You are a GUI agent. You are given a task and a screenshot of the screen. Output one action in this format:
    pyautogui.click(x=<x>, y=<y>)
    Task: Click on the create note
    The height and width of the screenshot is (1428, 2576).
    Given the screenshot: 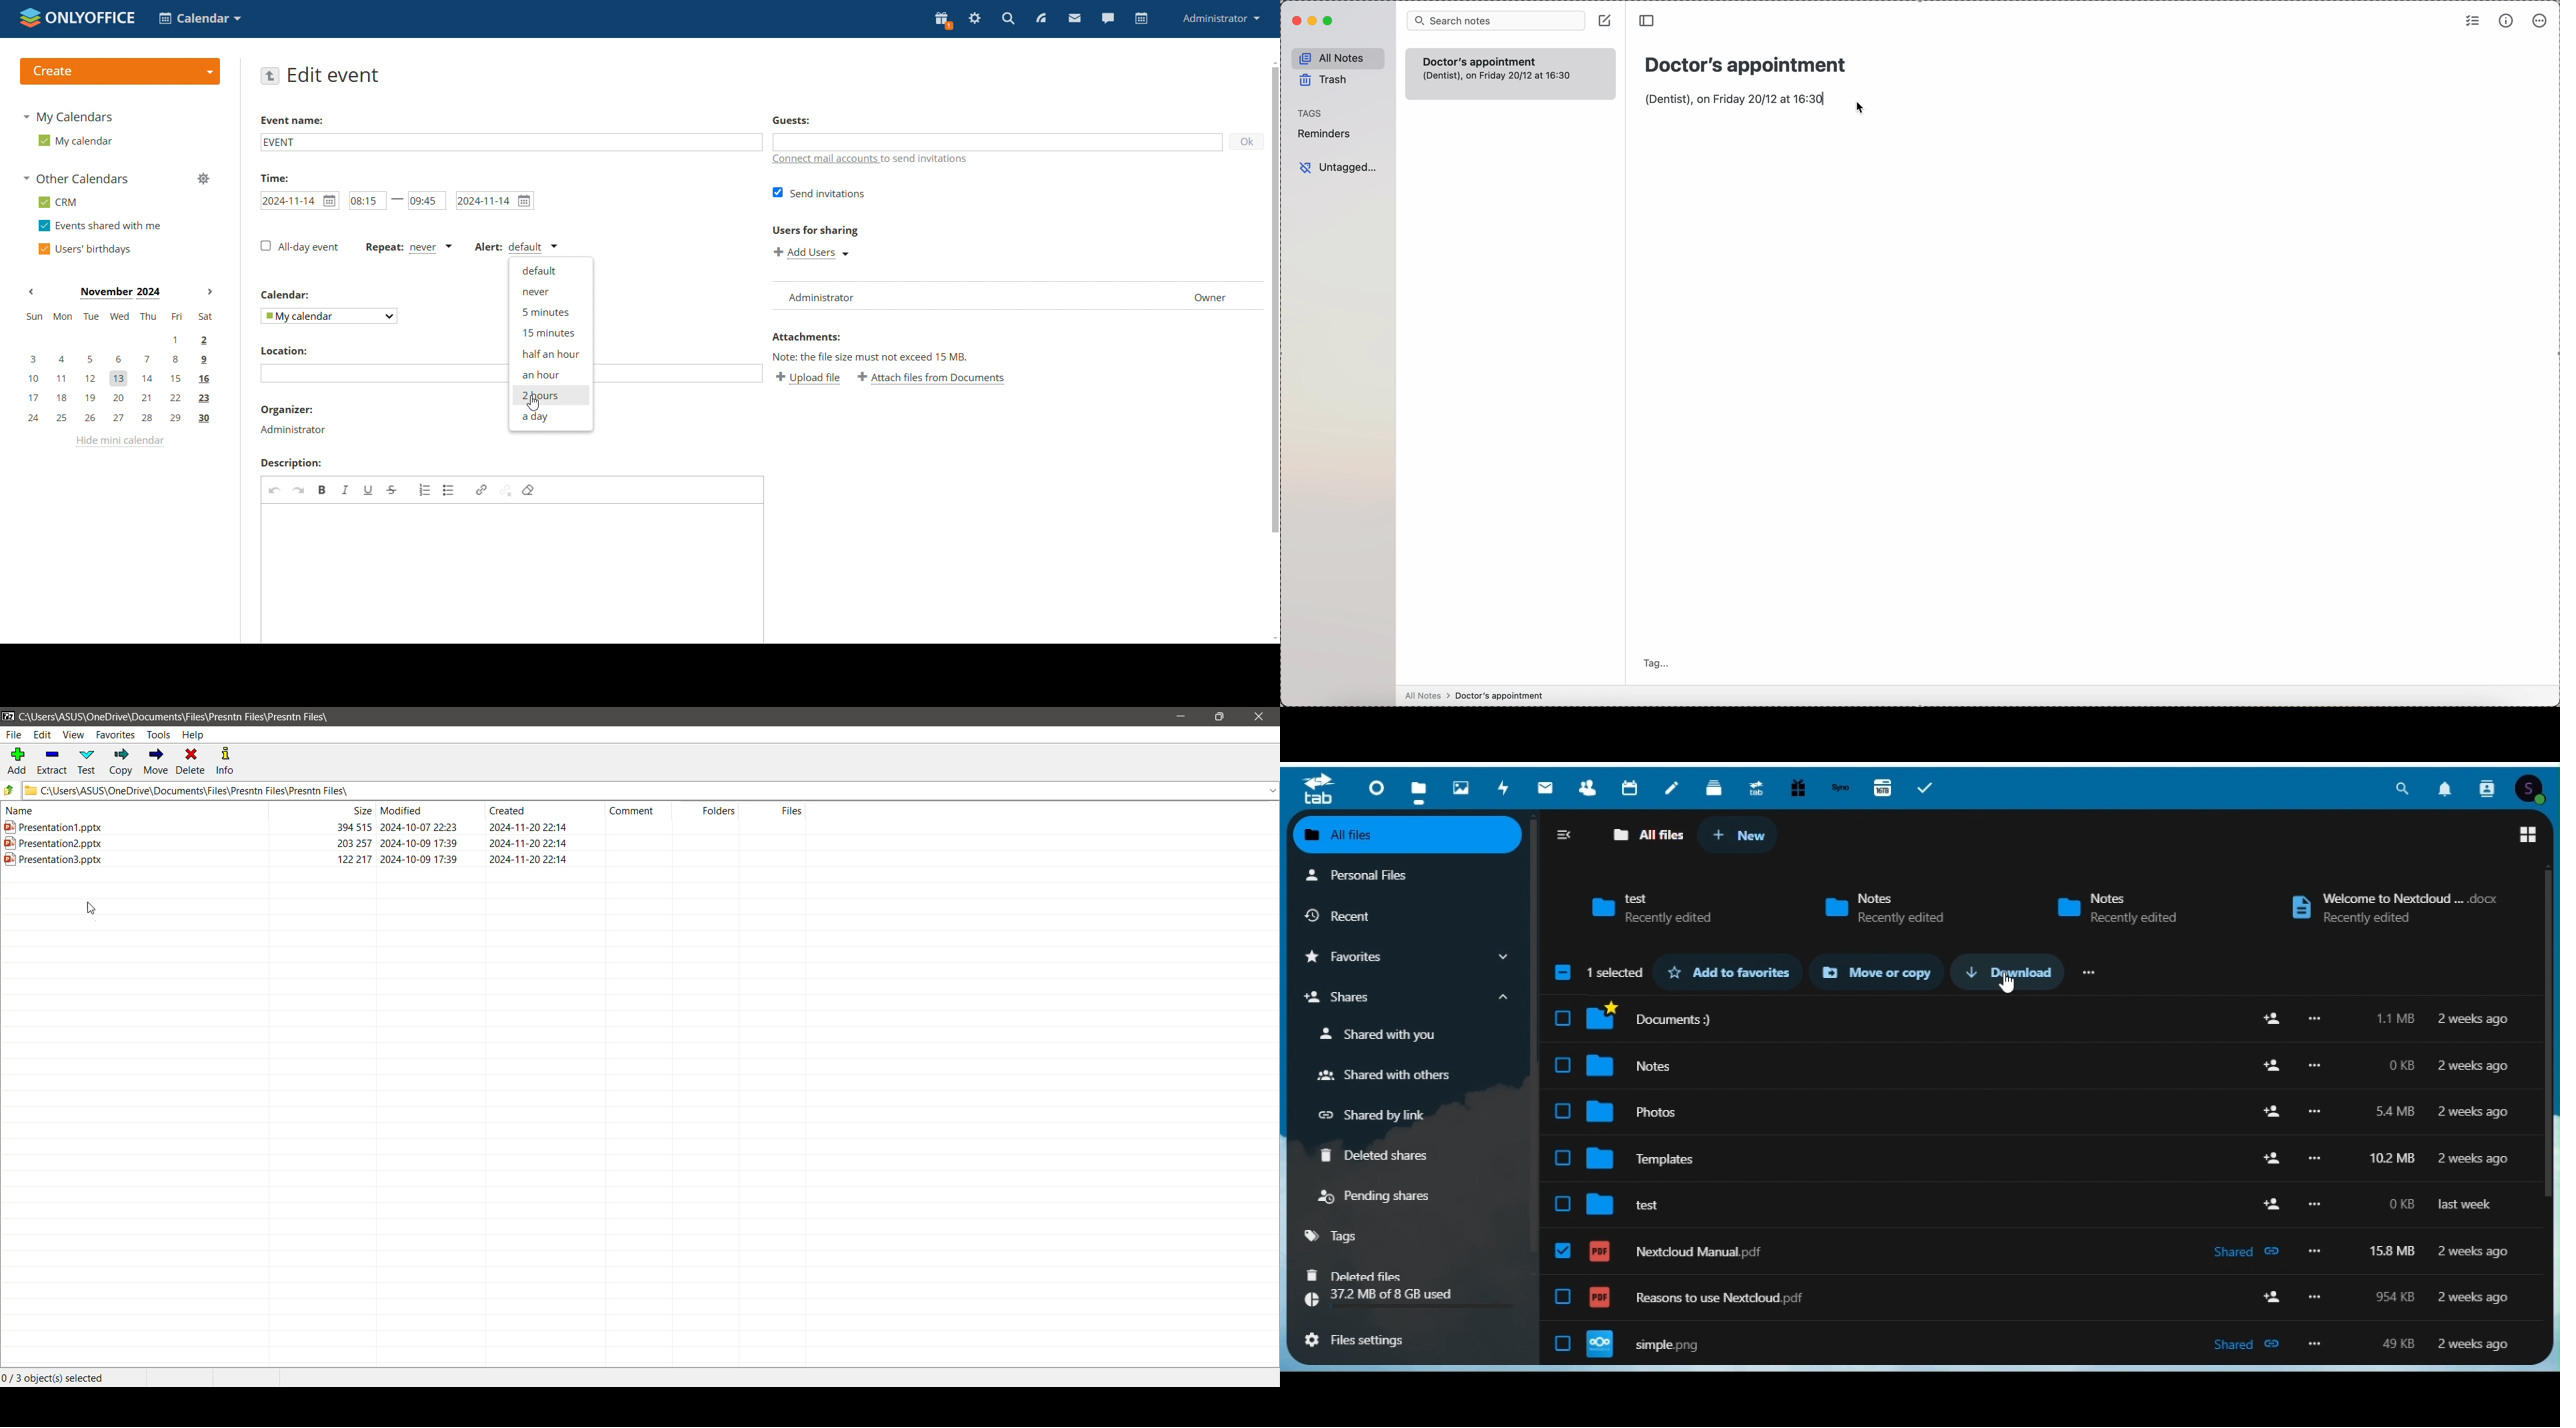 What is the action you would take?
    pyautogui.click(x=1605, y=20)
    